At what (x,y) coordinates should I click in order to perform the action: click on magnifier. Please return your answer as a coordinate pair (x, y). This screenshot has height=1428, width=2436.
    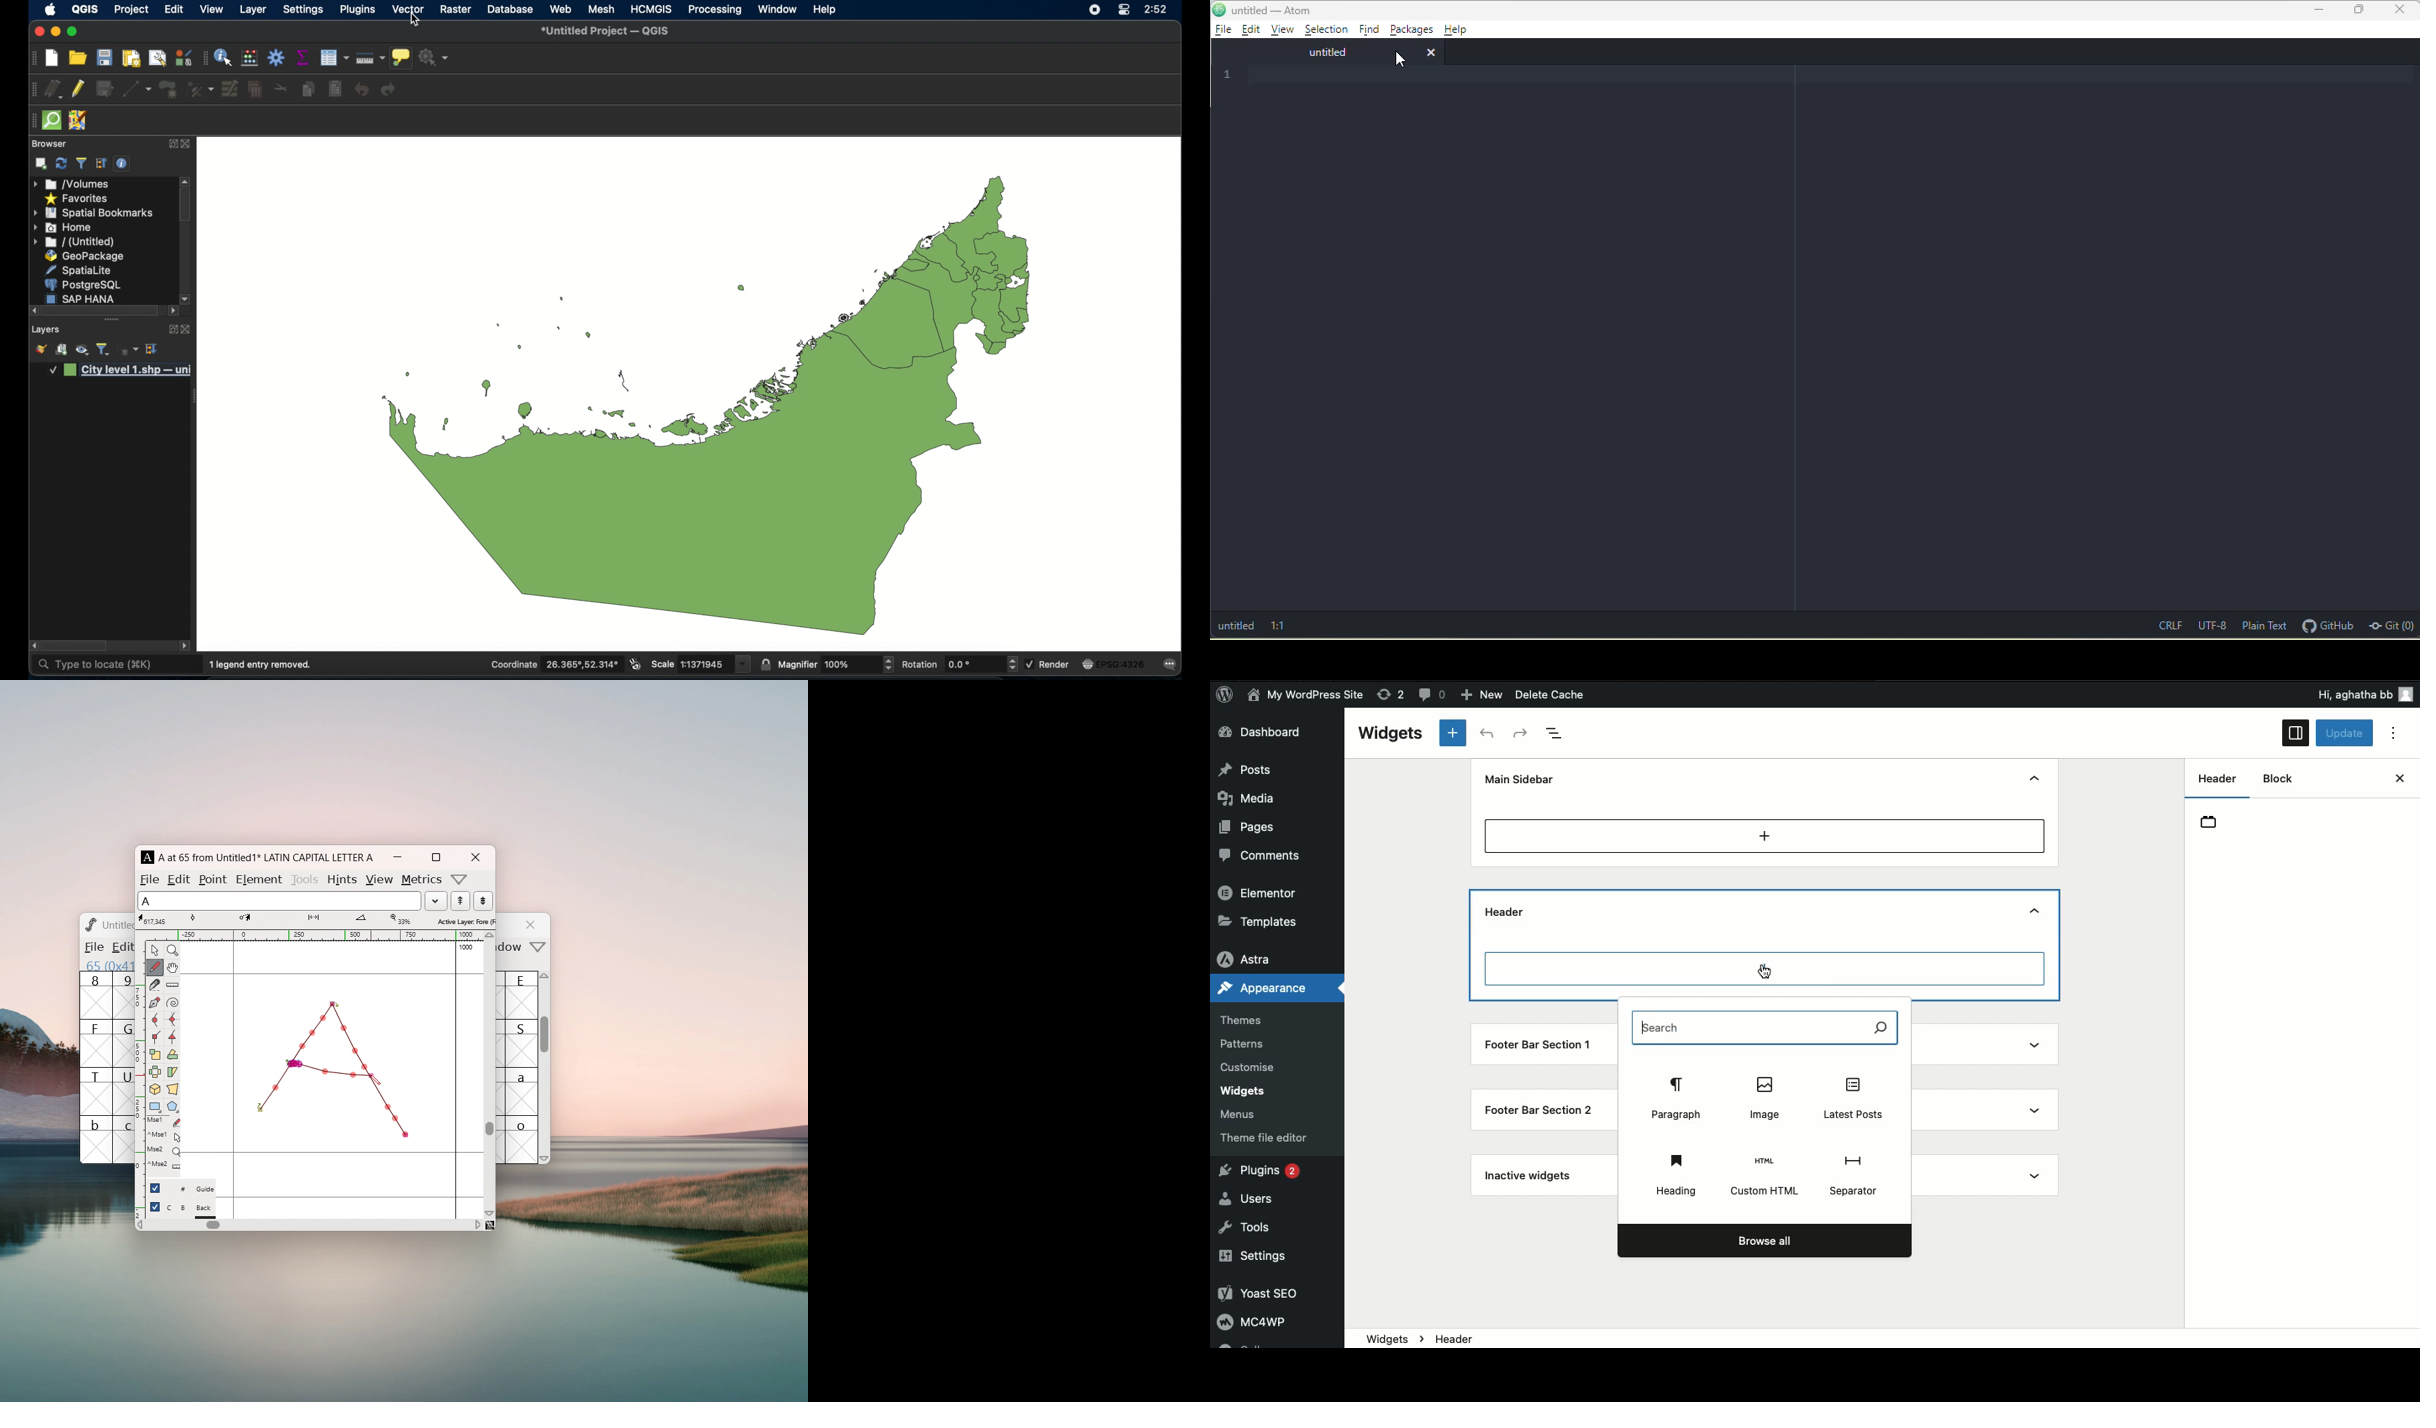
    Looking at the image, I should click on (836, 664).